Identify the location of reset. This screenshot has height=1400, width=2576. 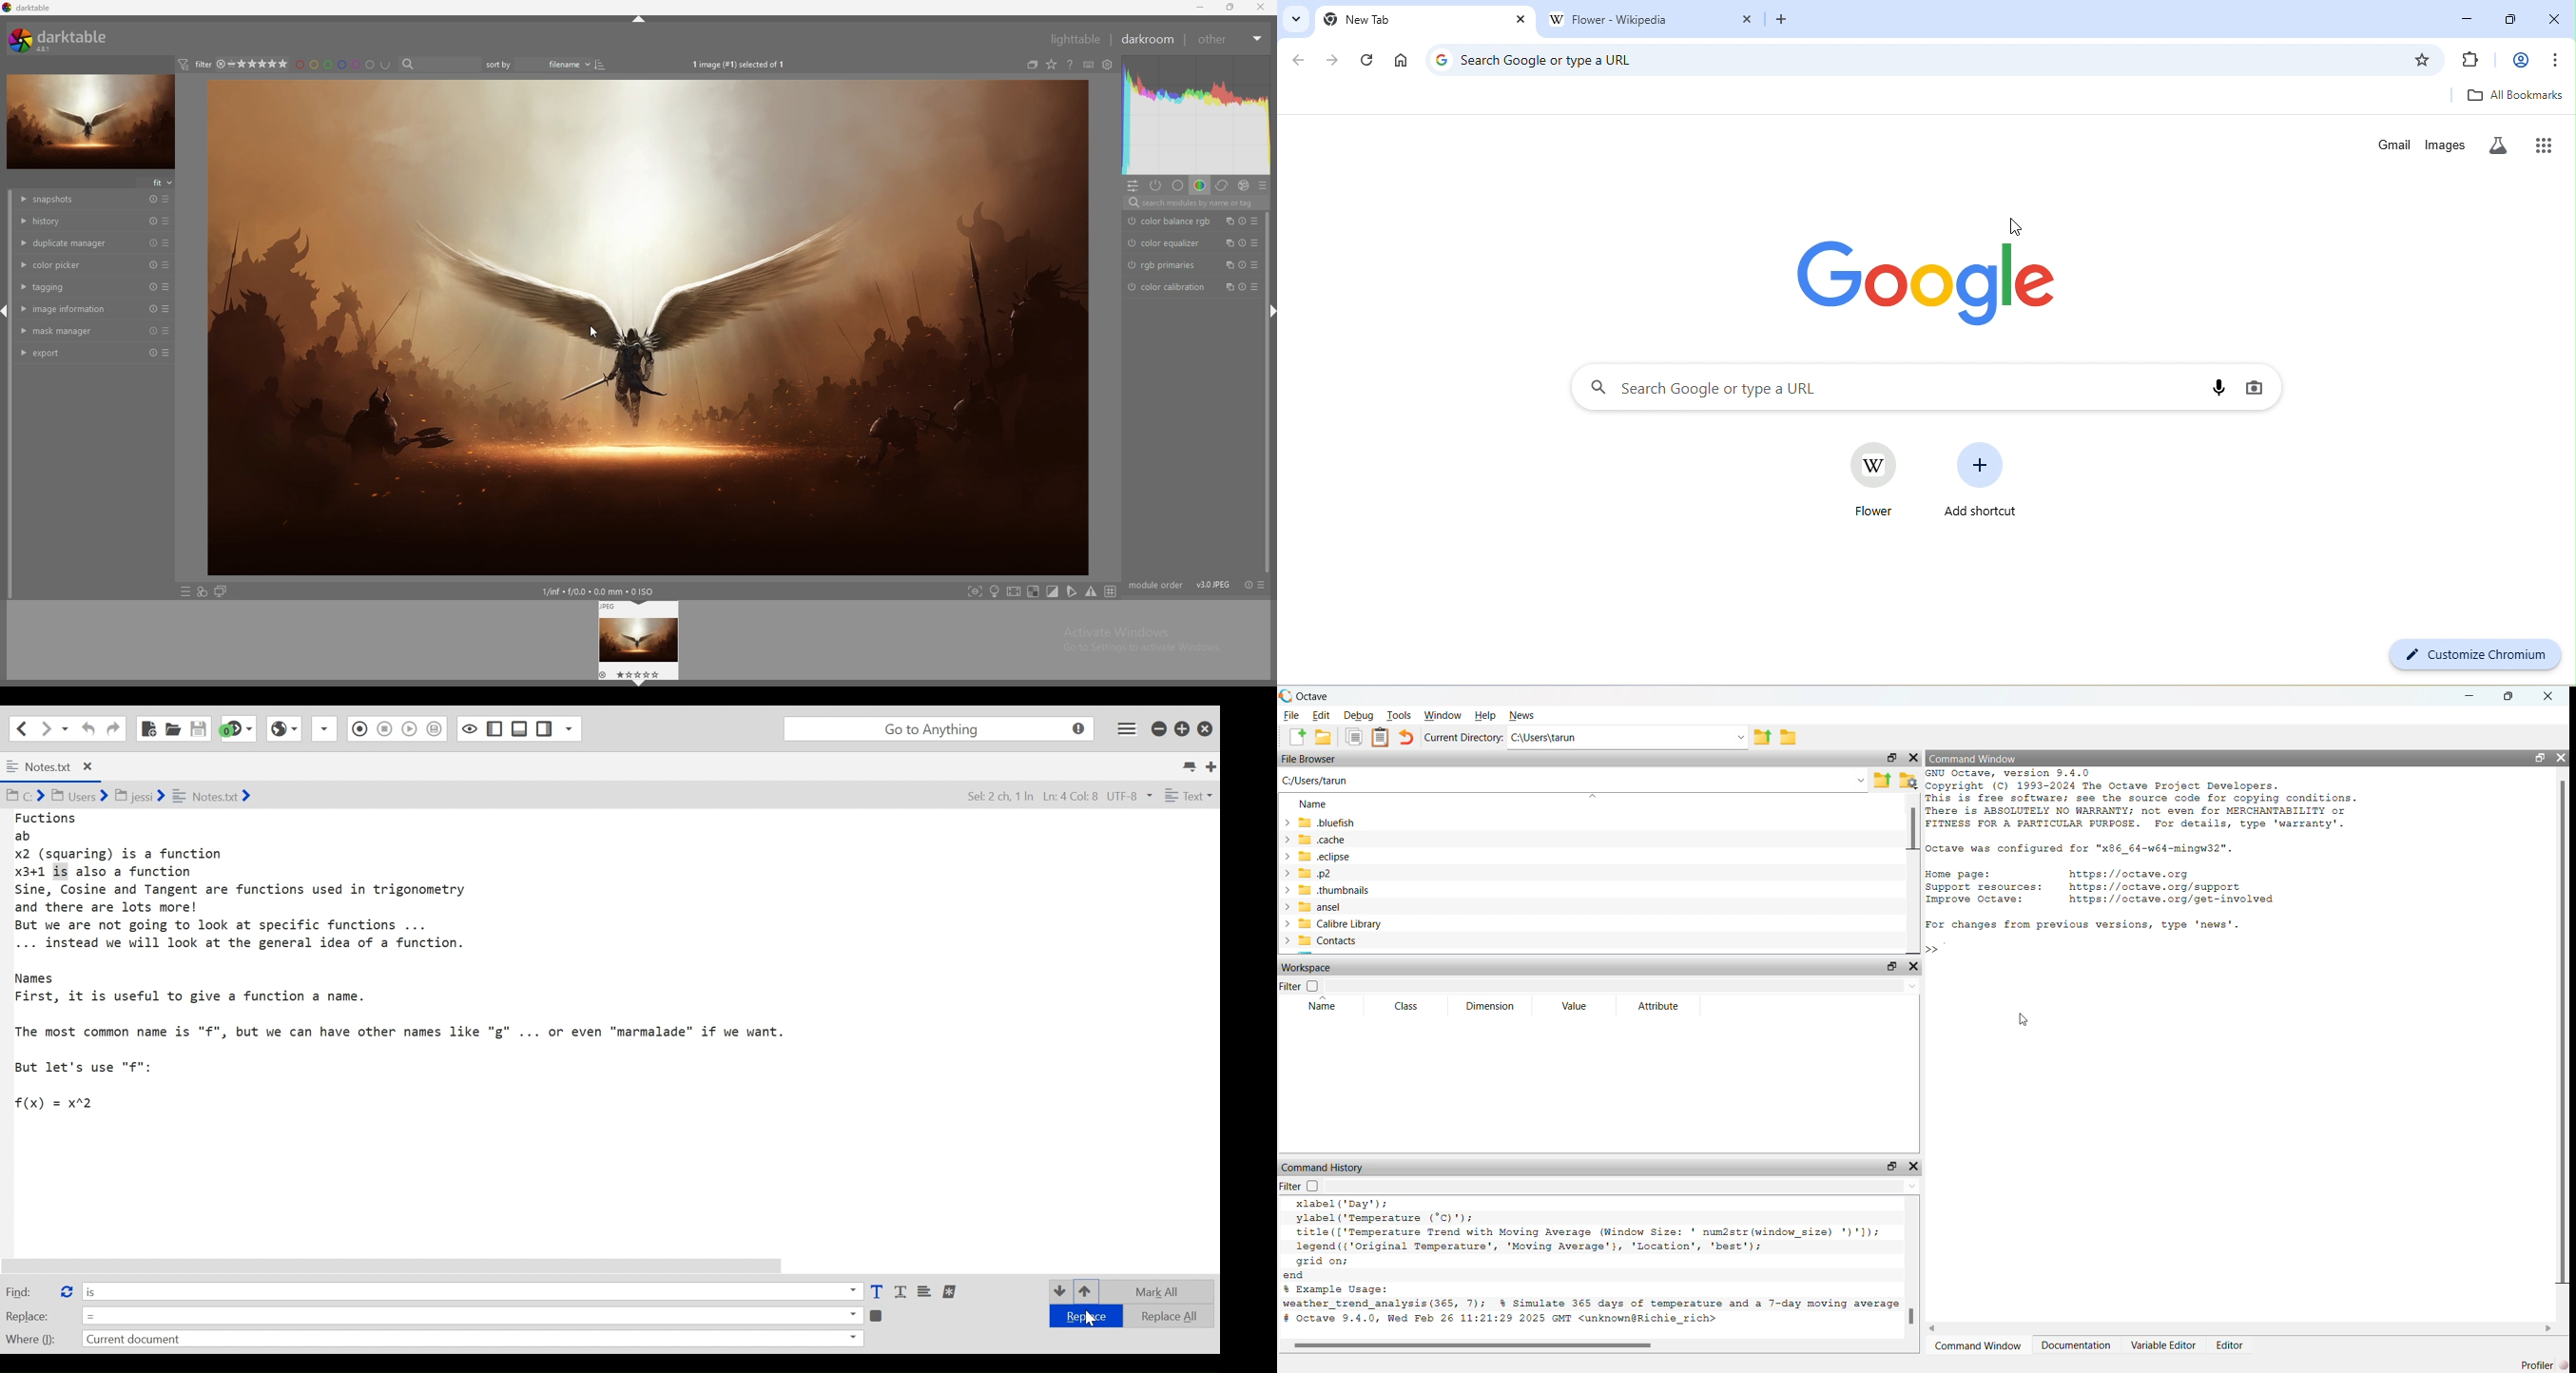
(154, 331).